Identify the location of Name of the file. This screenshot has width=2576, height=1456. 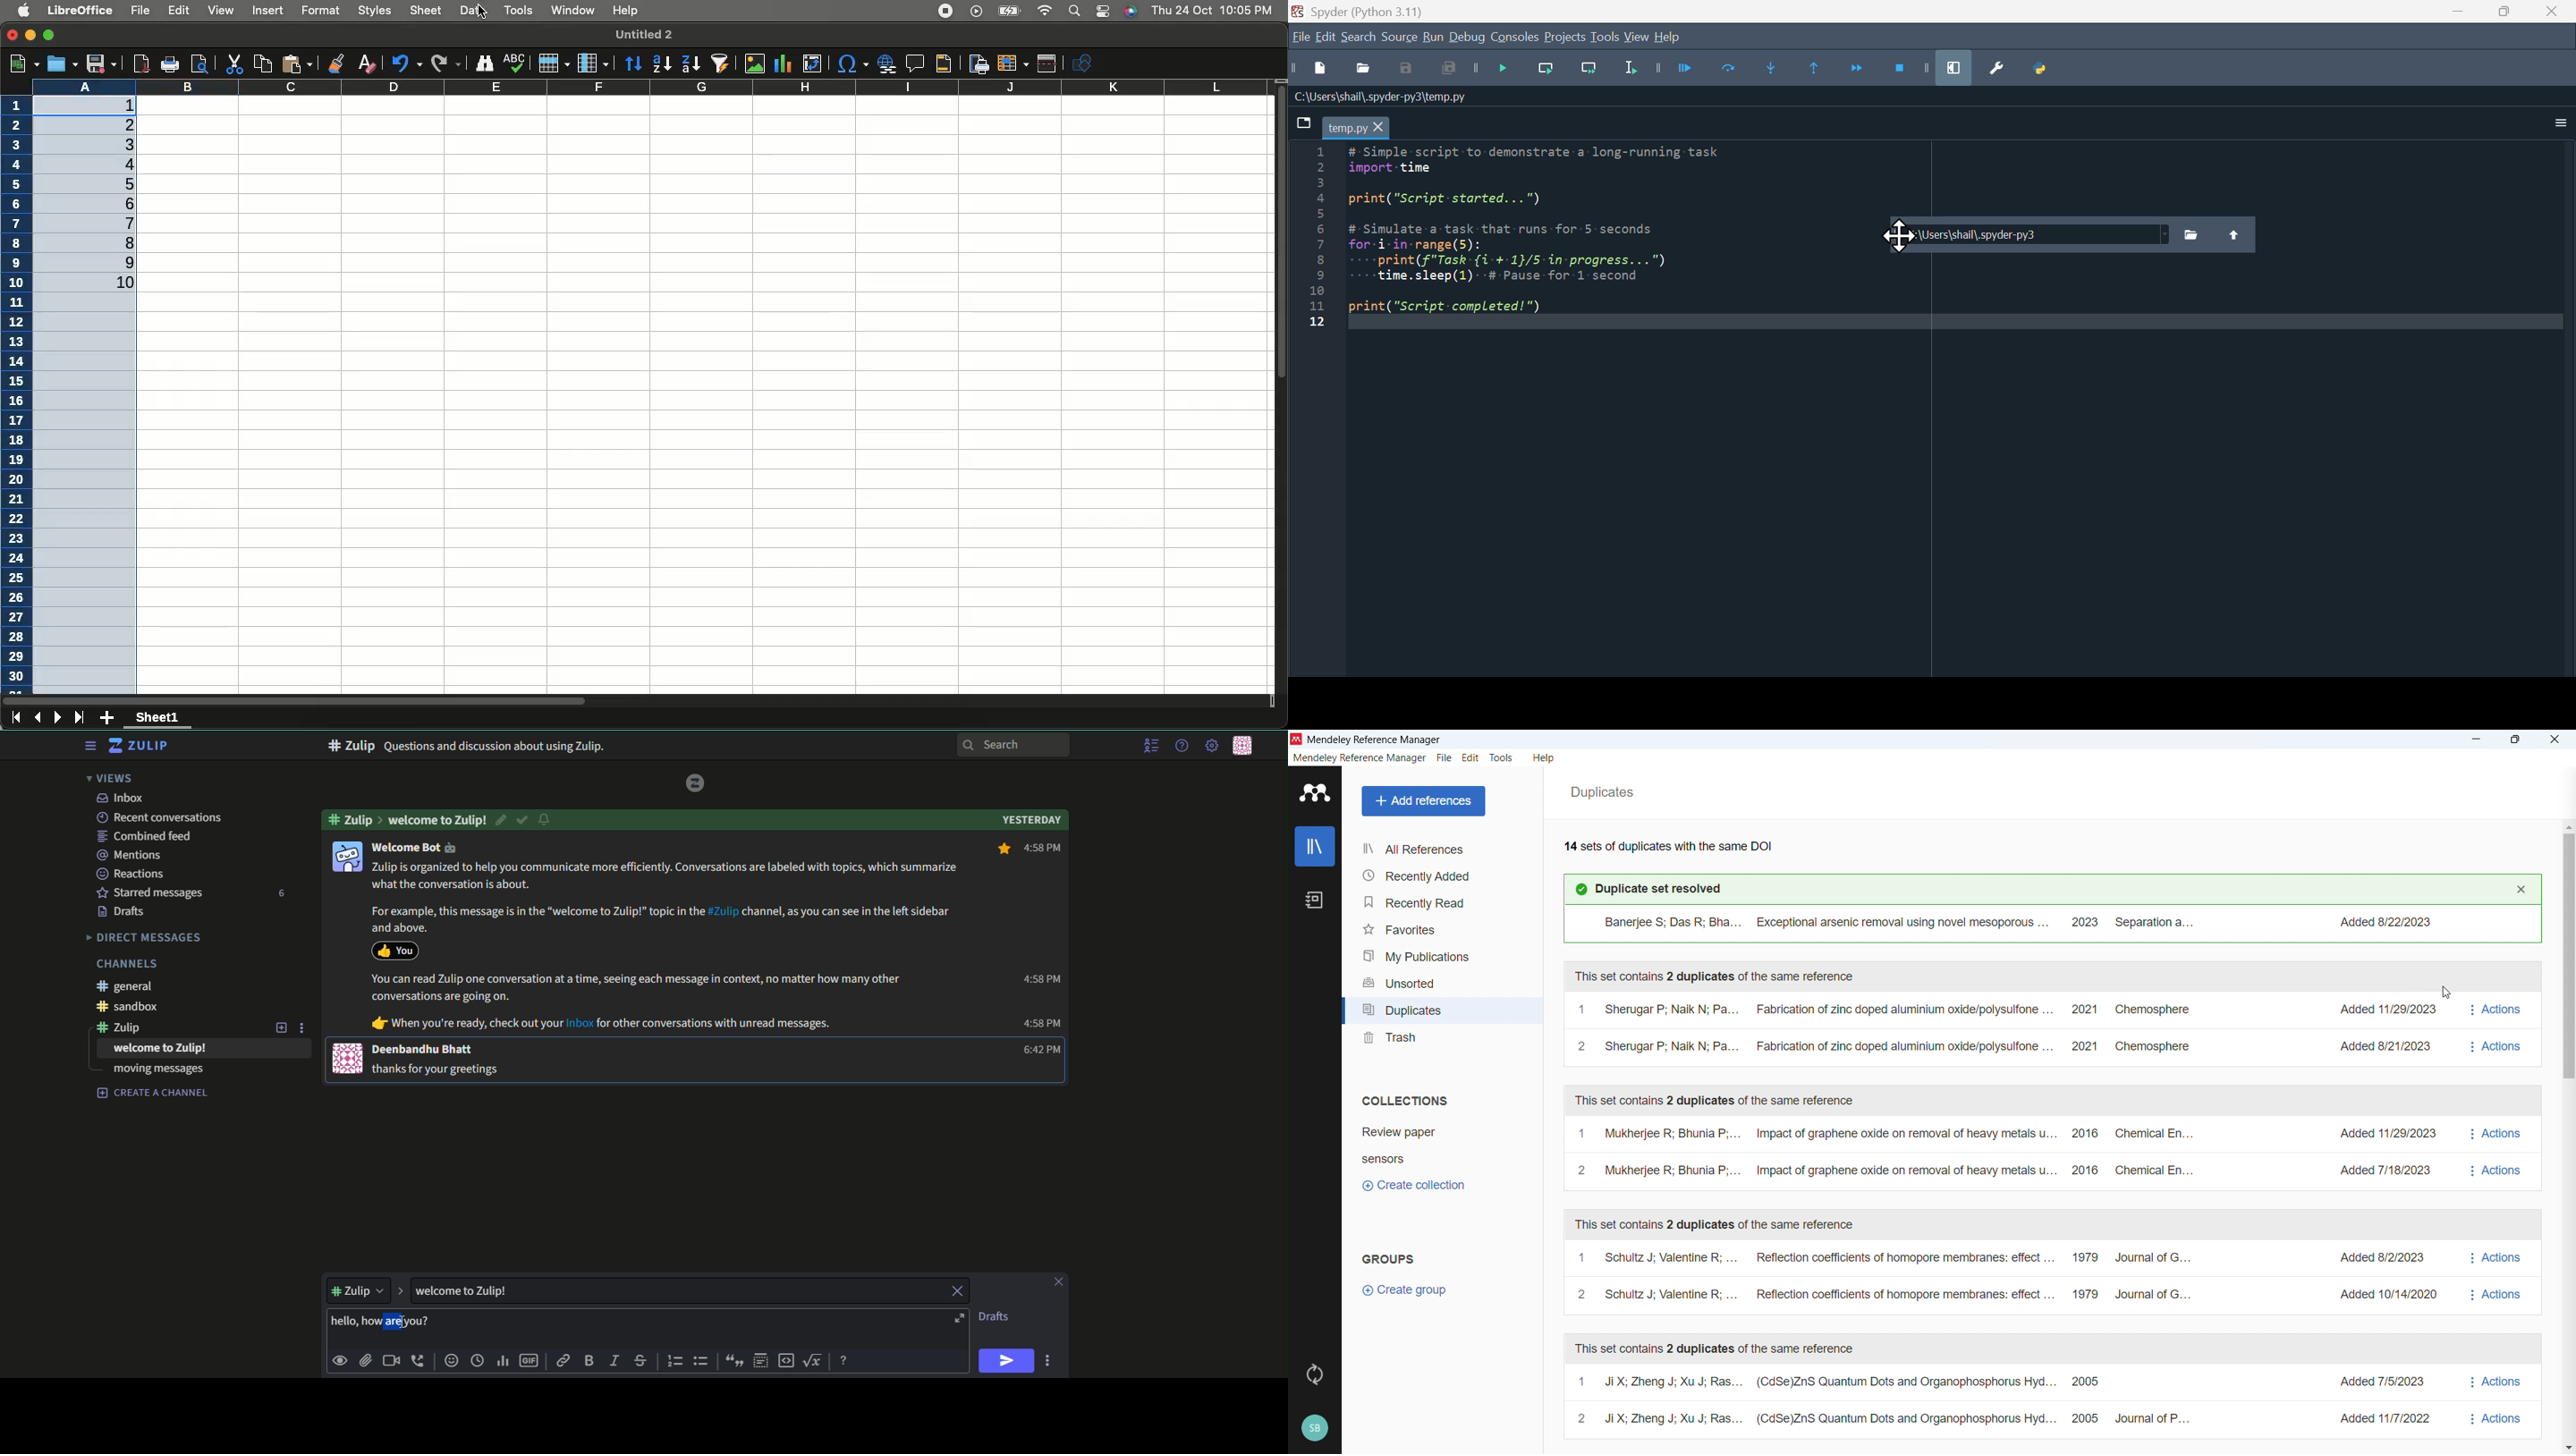
(1381, 95).